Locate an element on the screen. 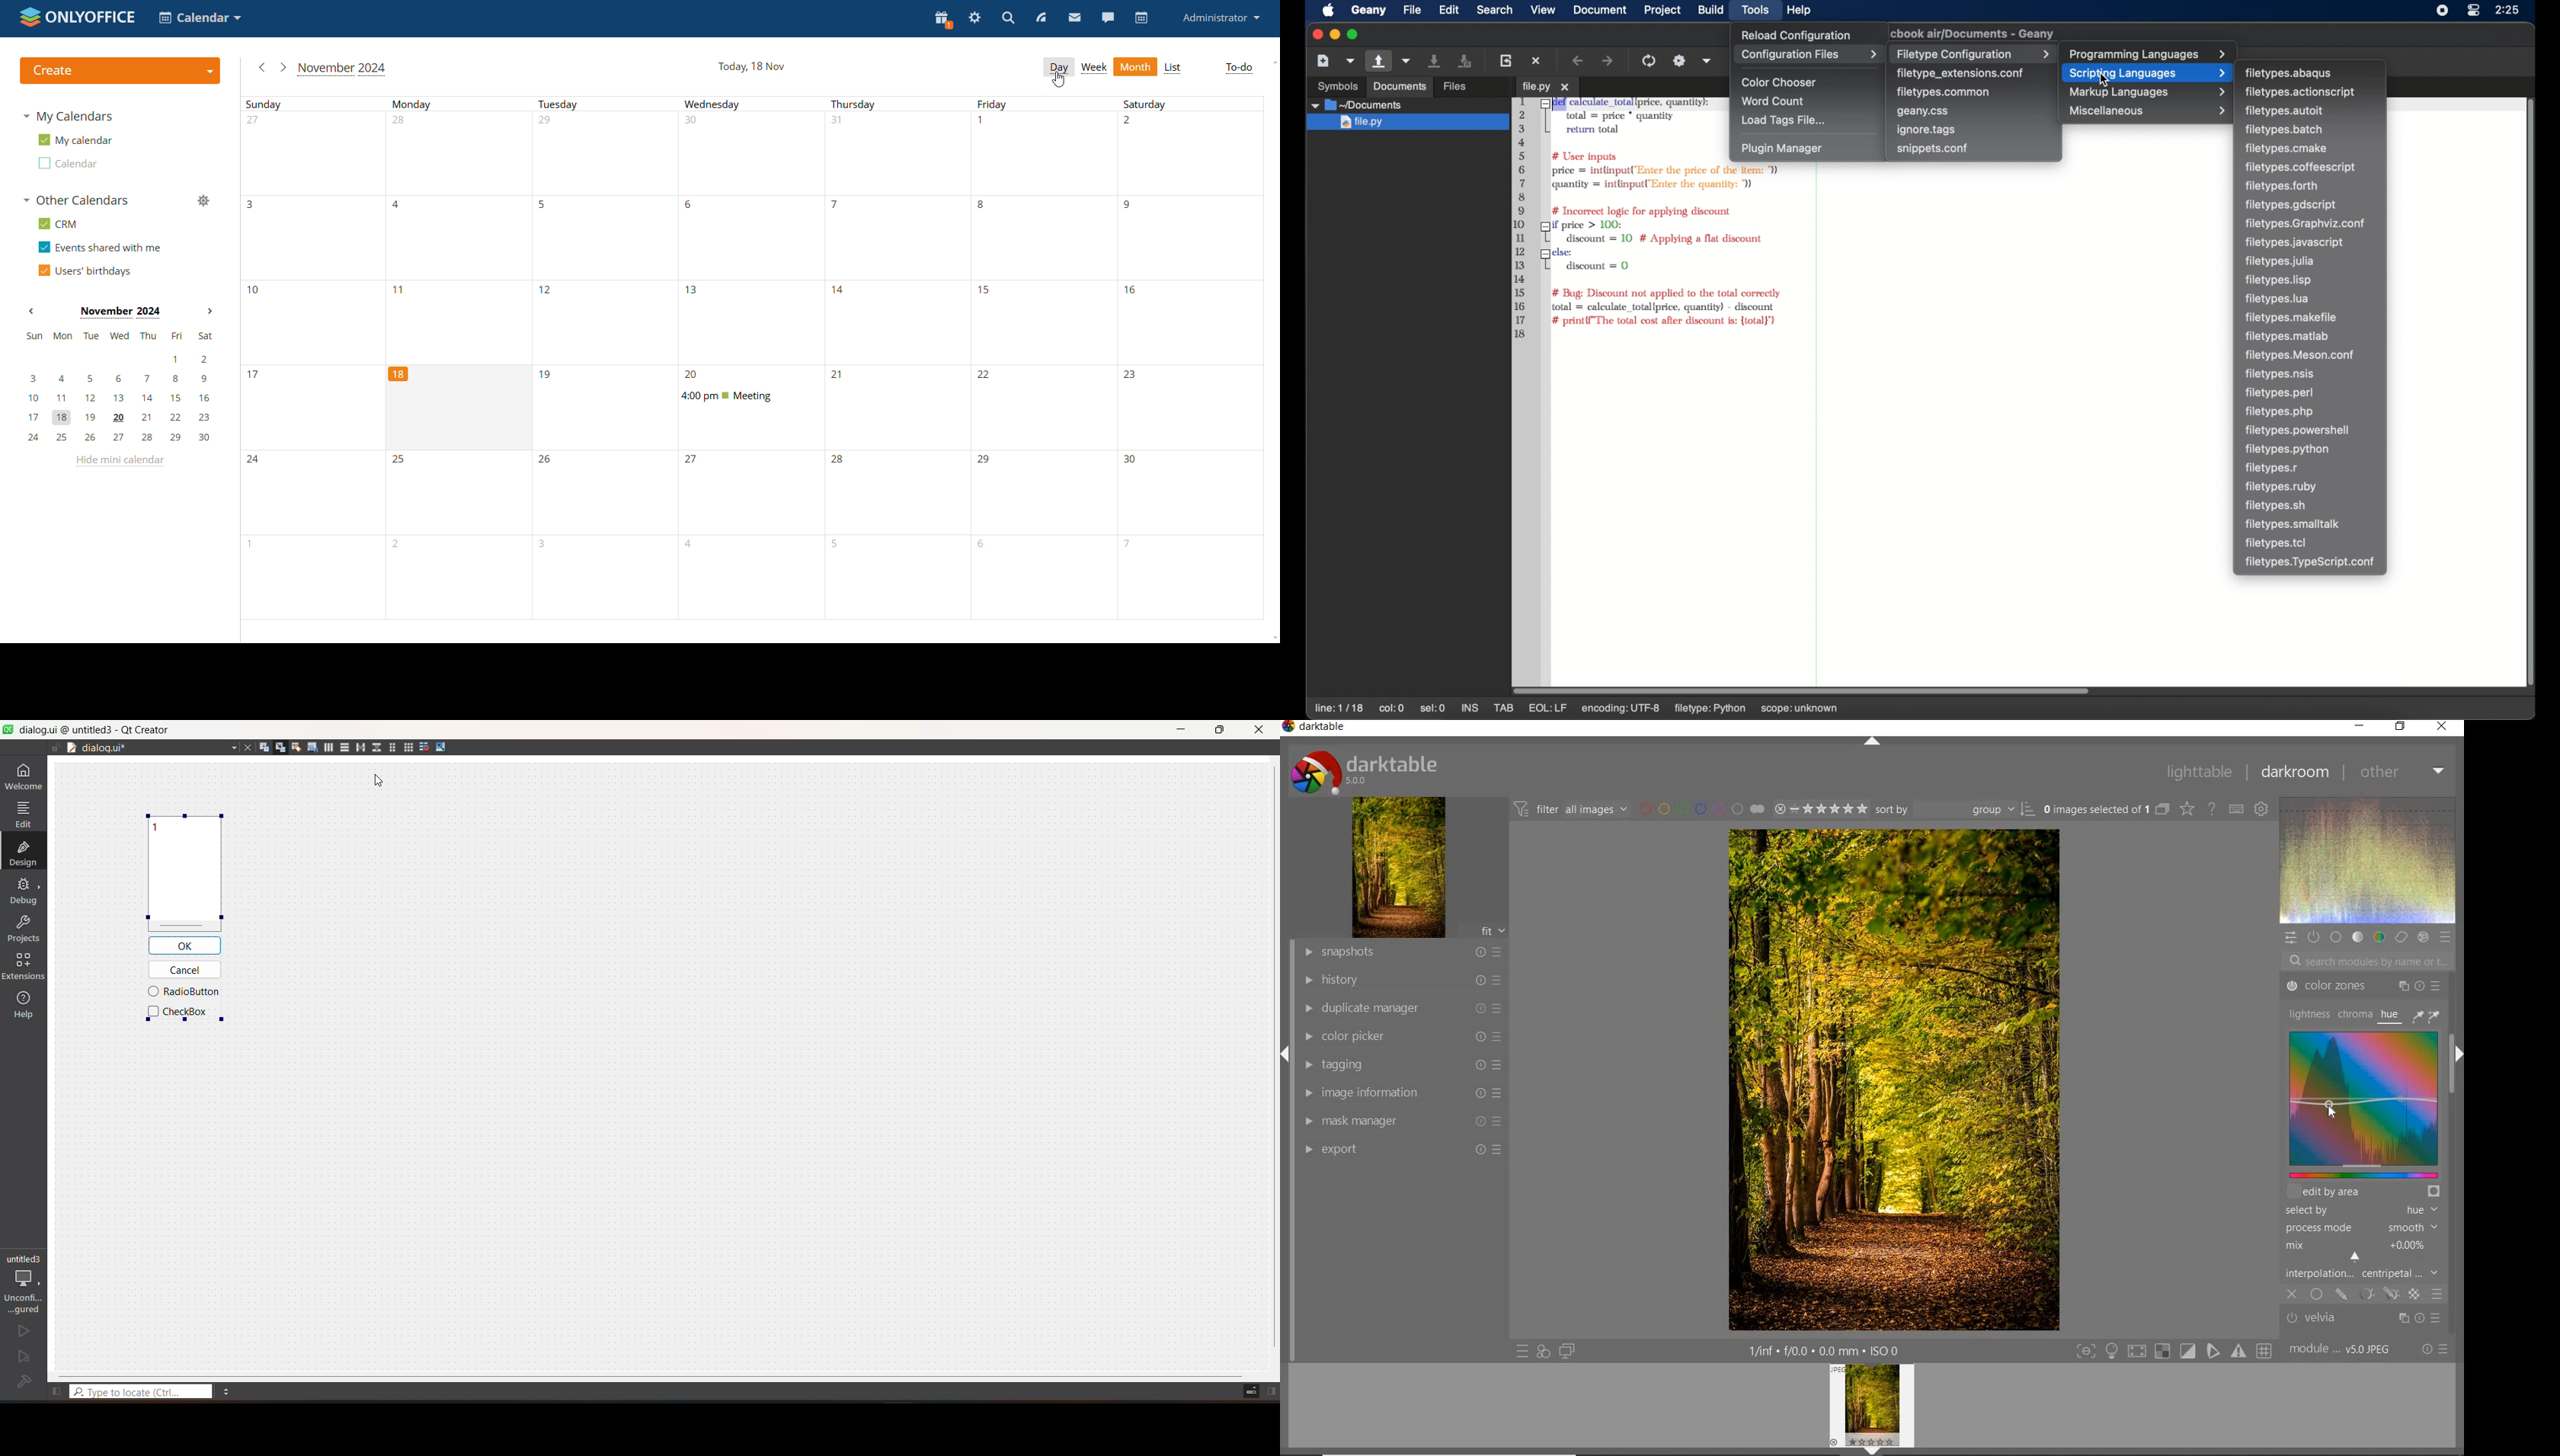  IMAGE is located at coordinates (1396, 867).